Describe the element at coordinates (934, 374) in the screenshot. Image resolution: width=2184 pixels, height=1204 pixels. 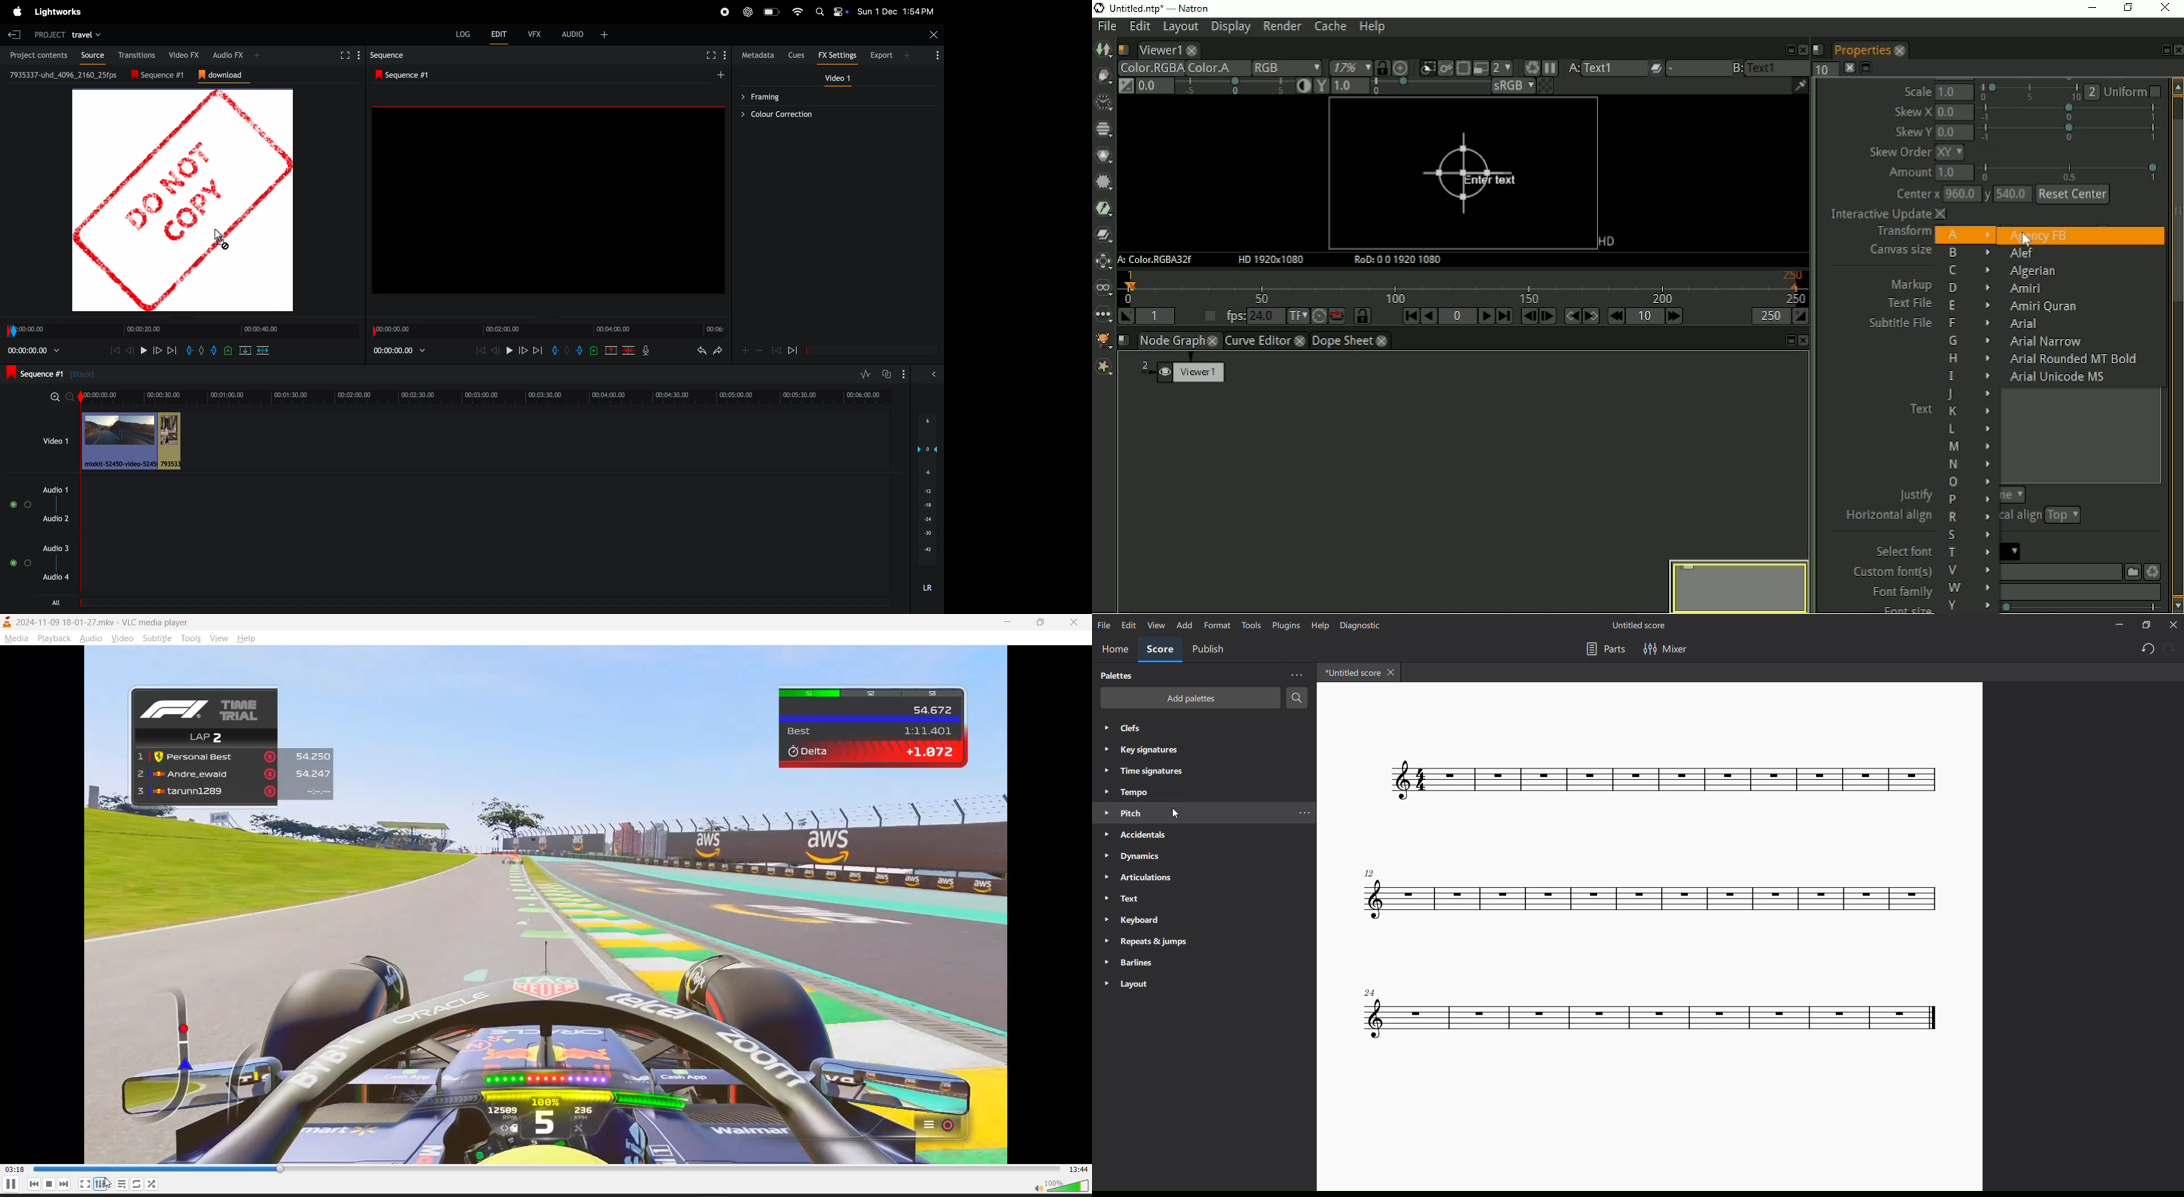
I see `expand` at that location.